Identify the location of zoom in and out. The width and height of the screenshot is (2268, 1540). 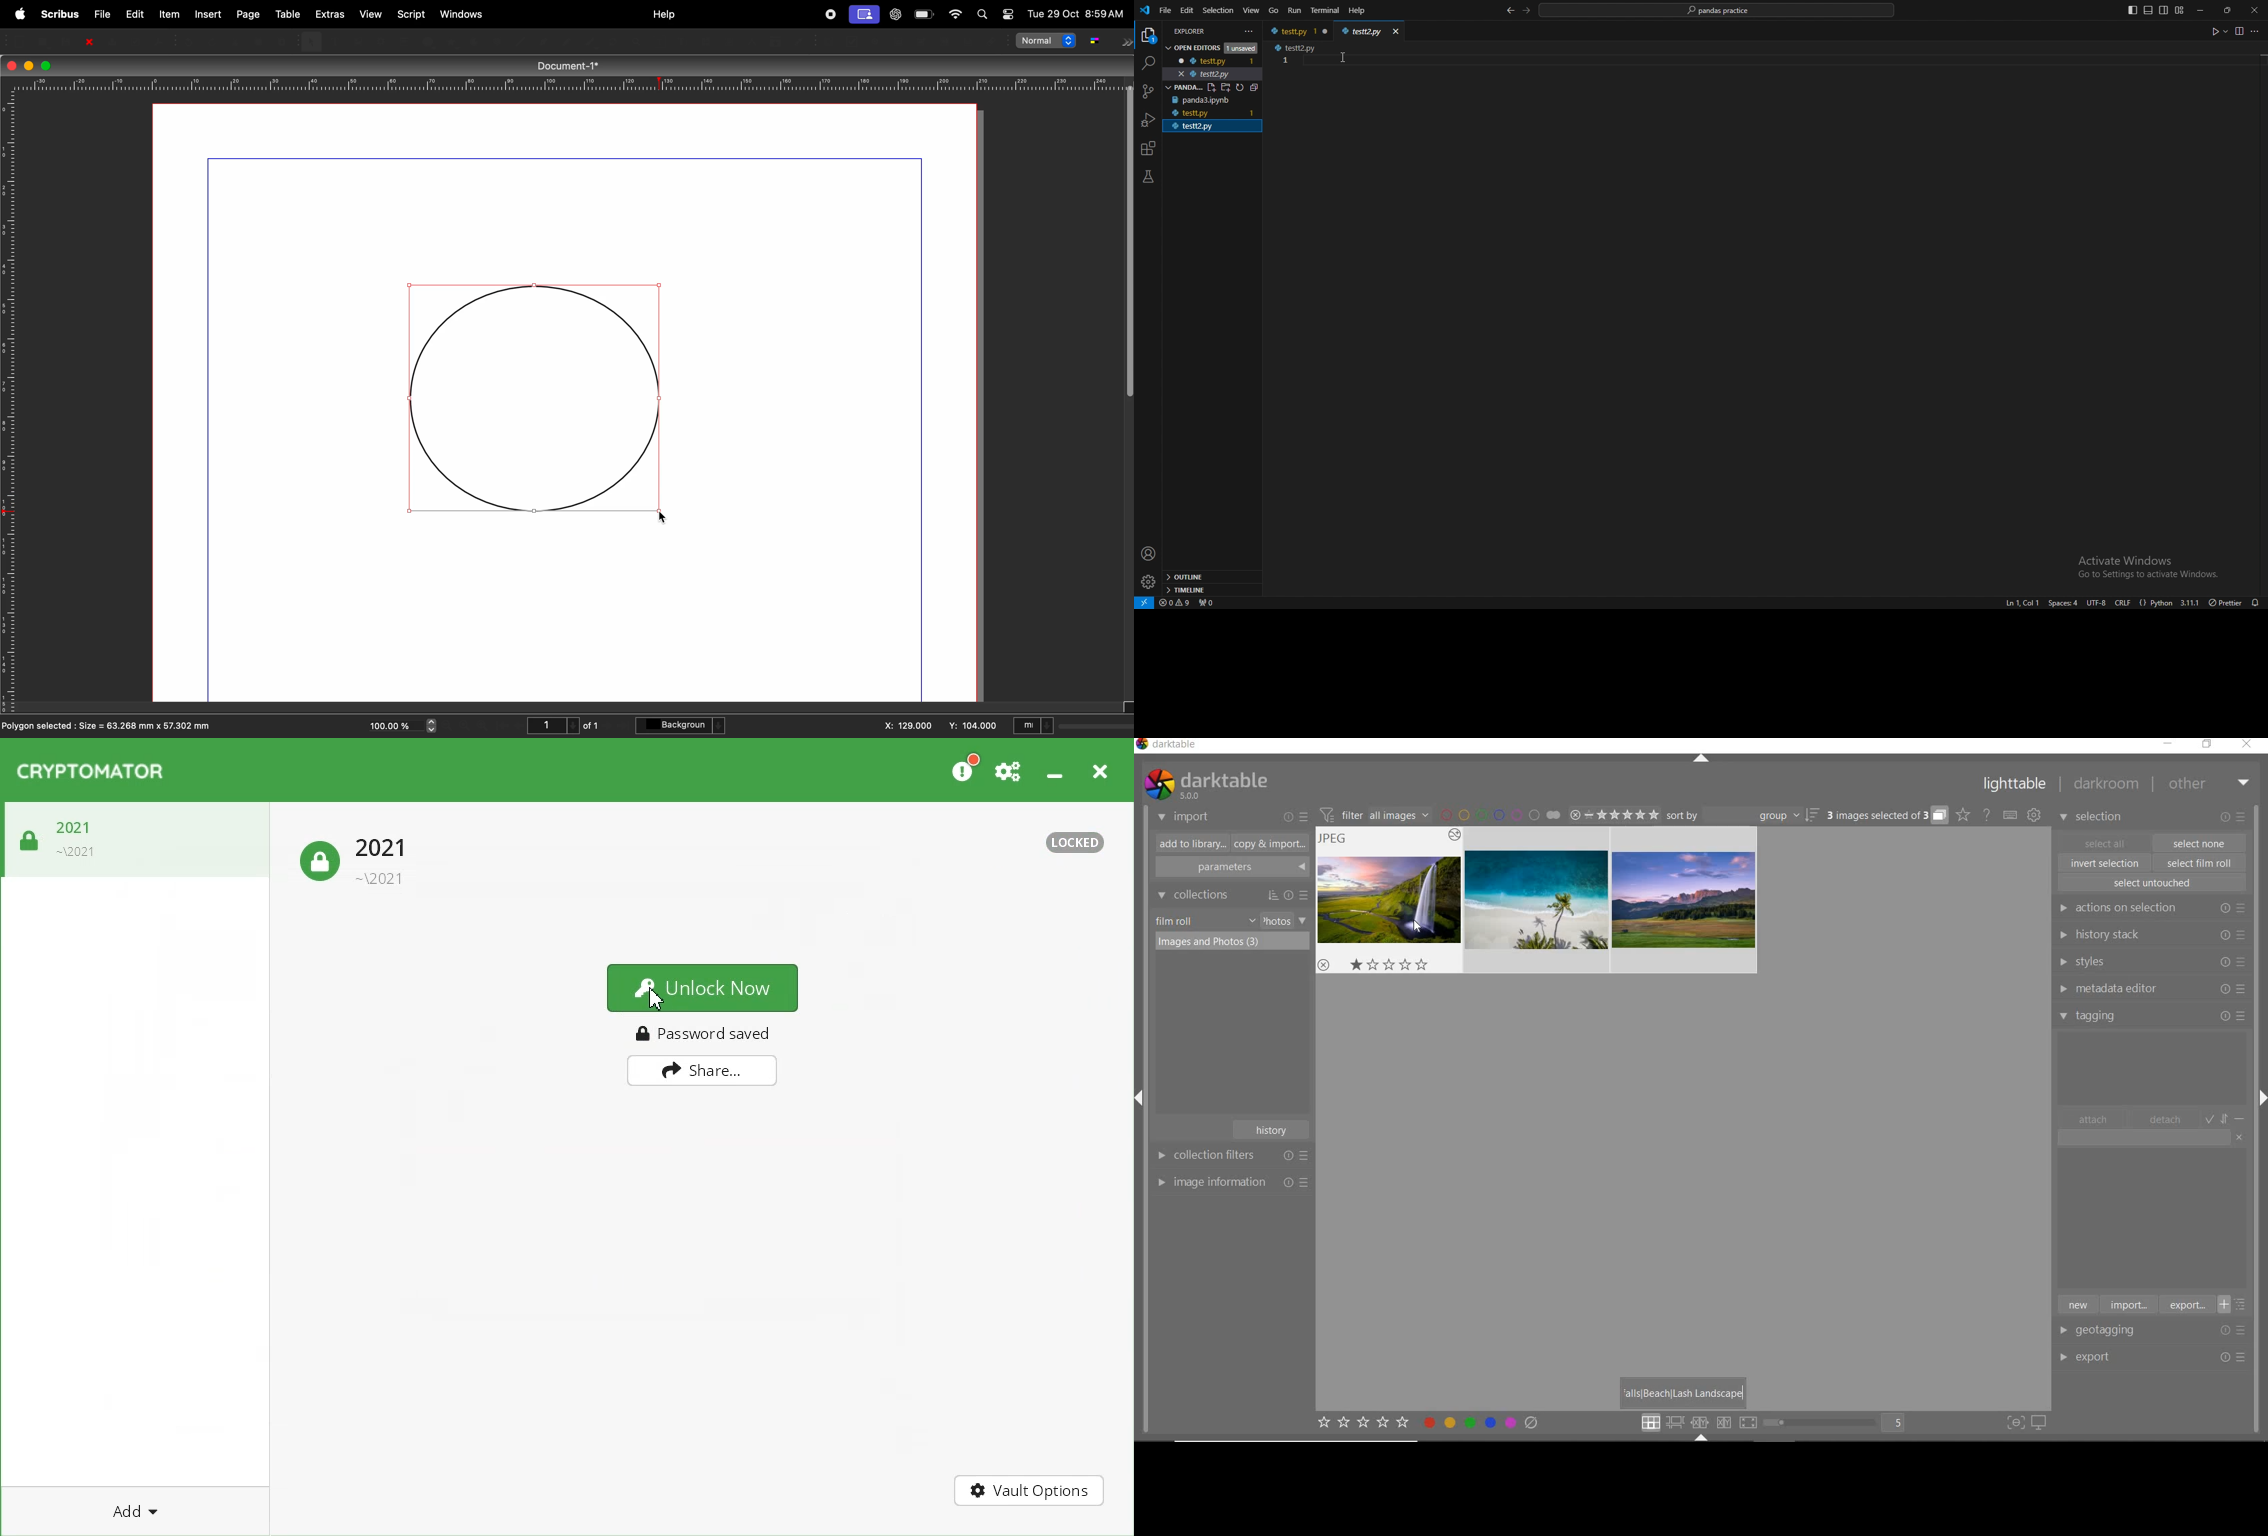
(432, 727).